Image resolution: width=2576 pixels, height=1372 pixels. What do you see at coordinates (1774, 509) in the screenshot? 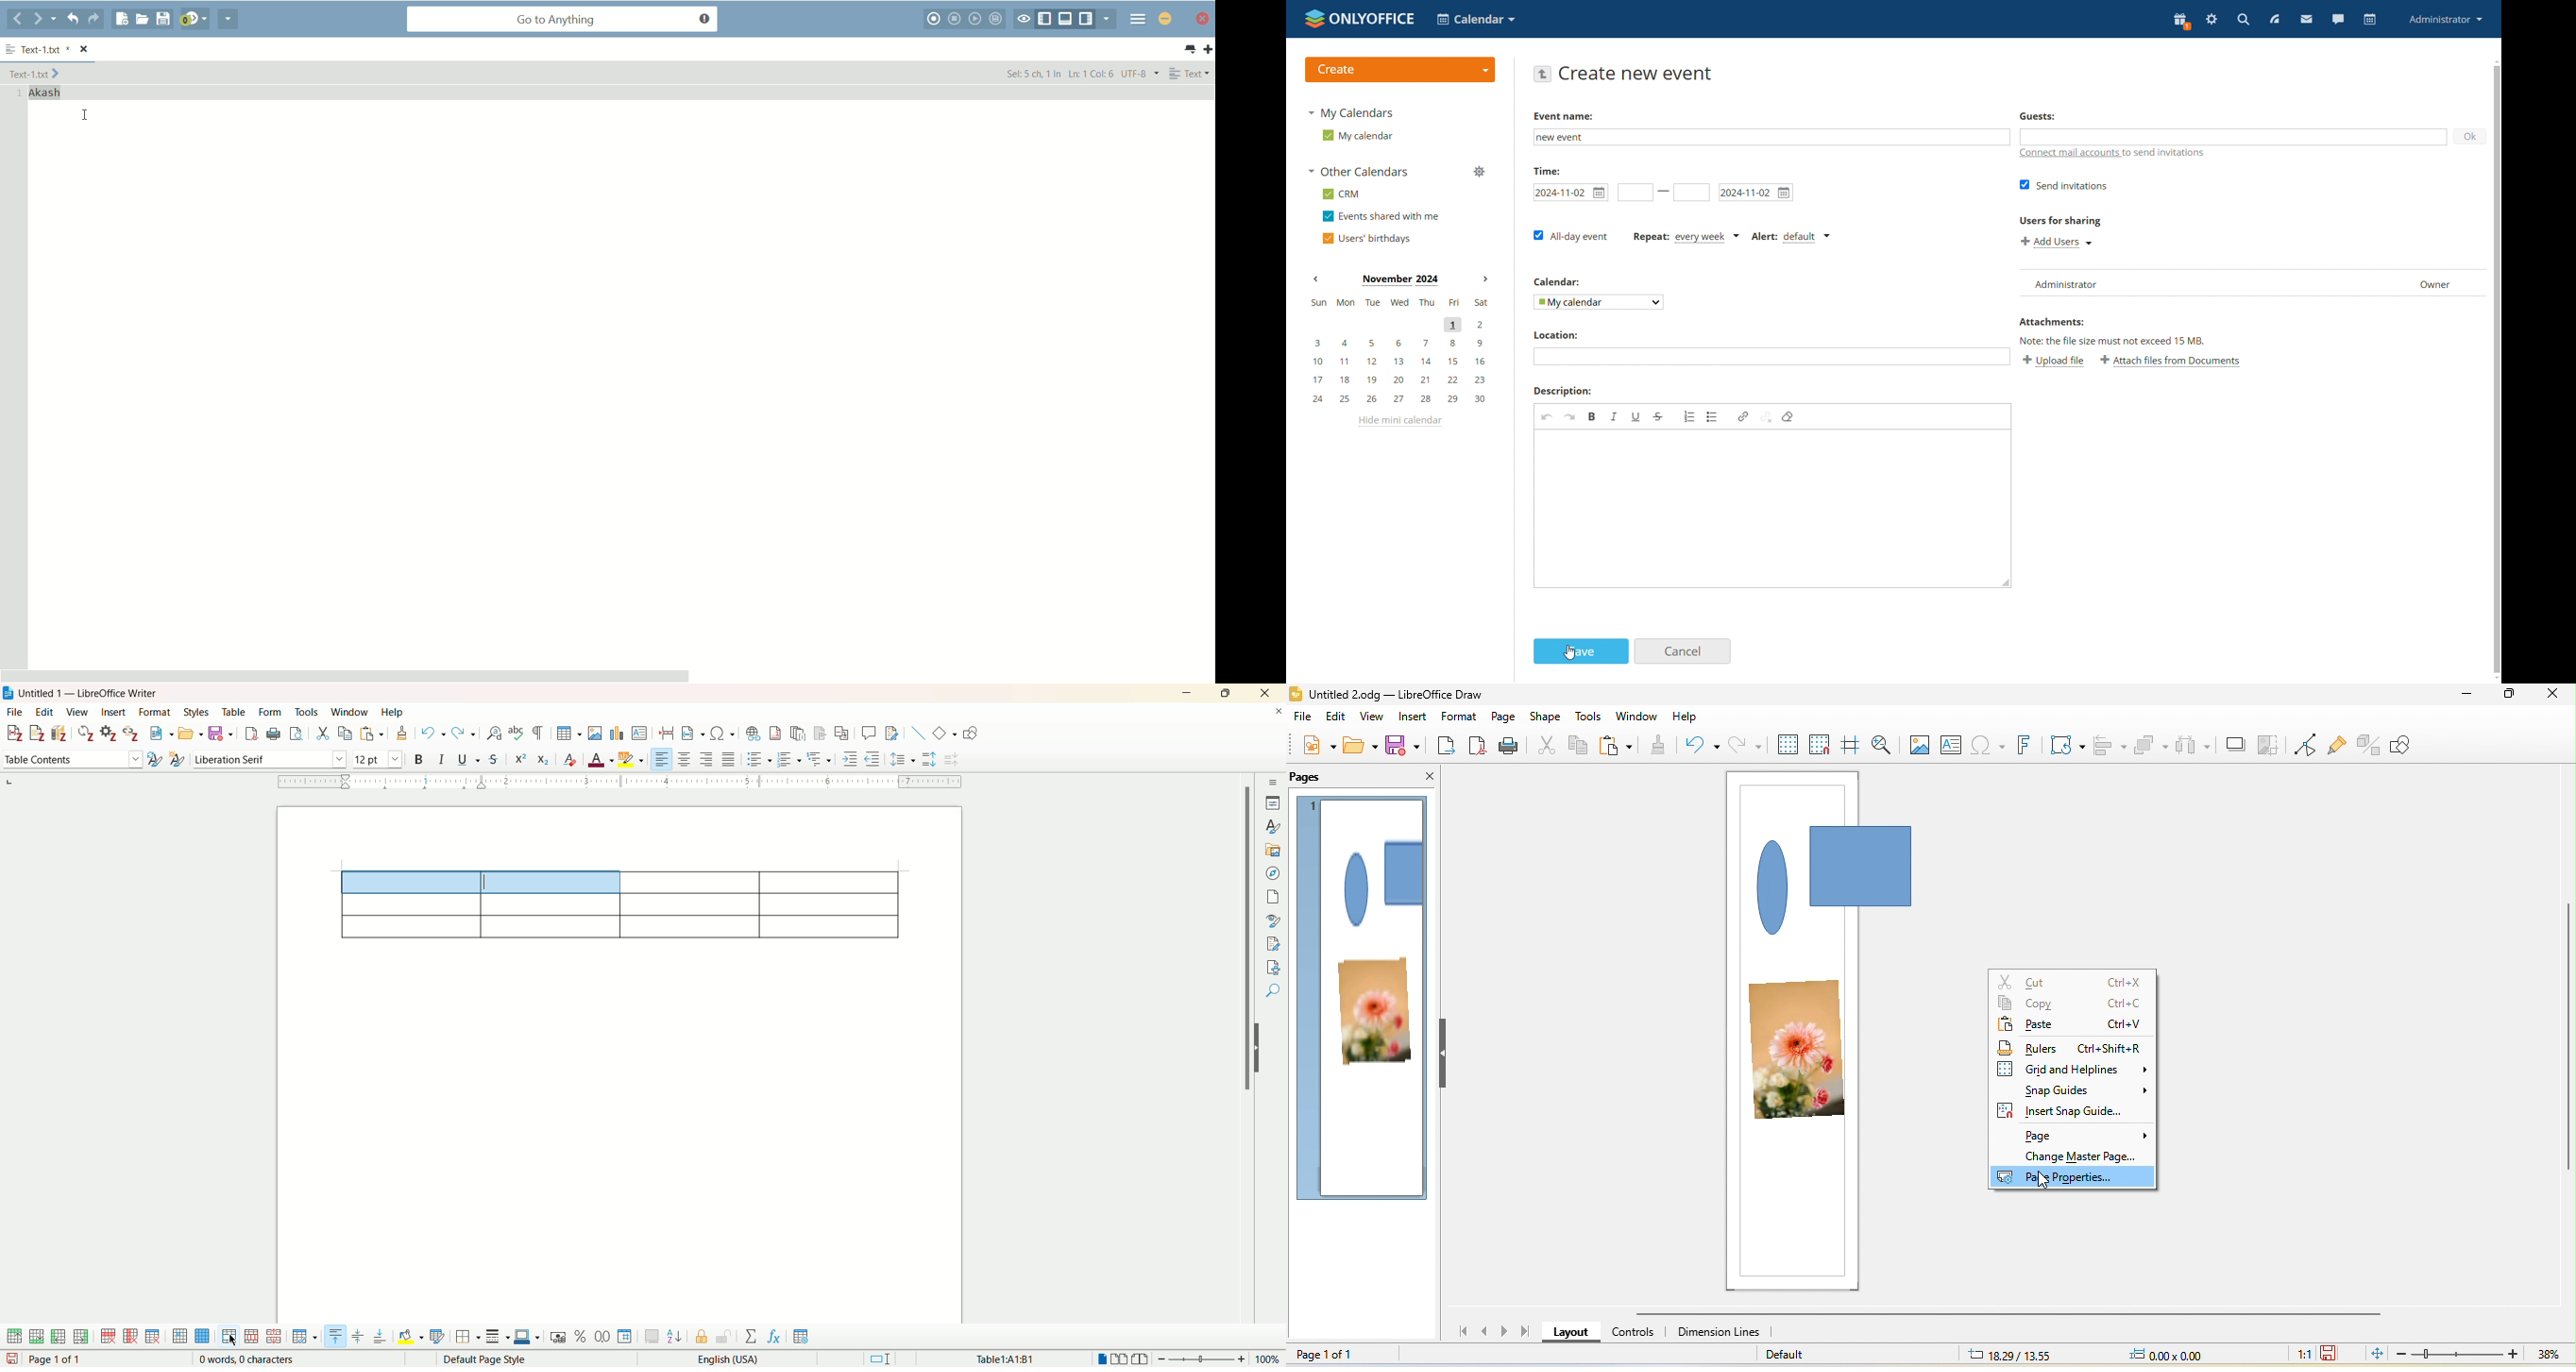
I see `edit description` at bounding box center [1774, 509].